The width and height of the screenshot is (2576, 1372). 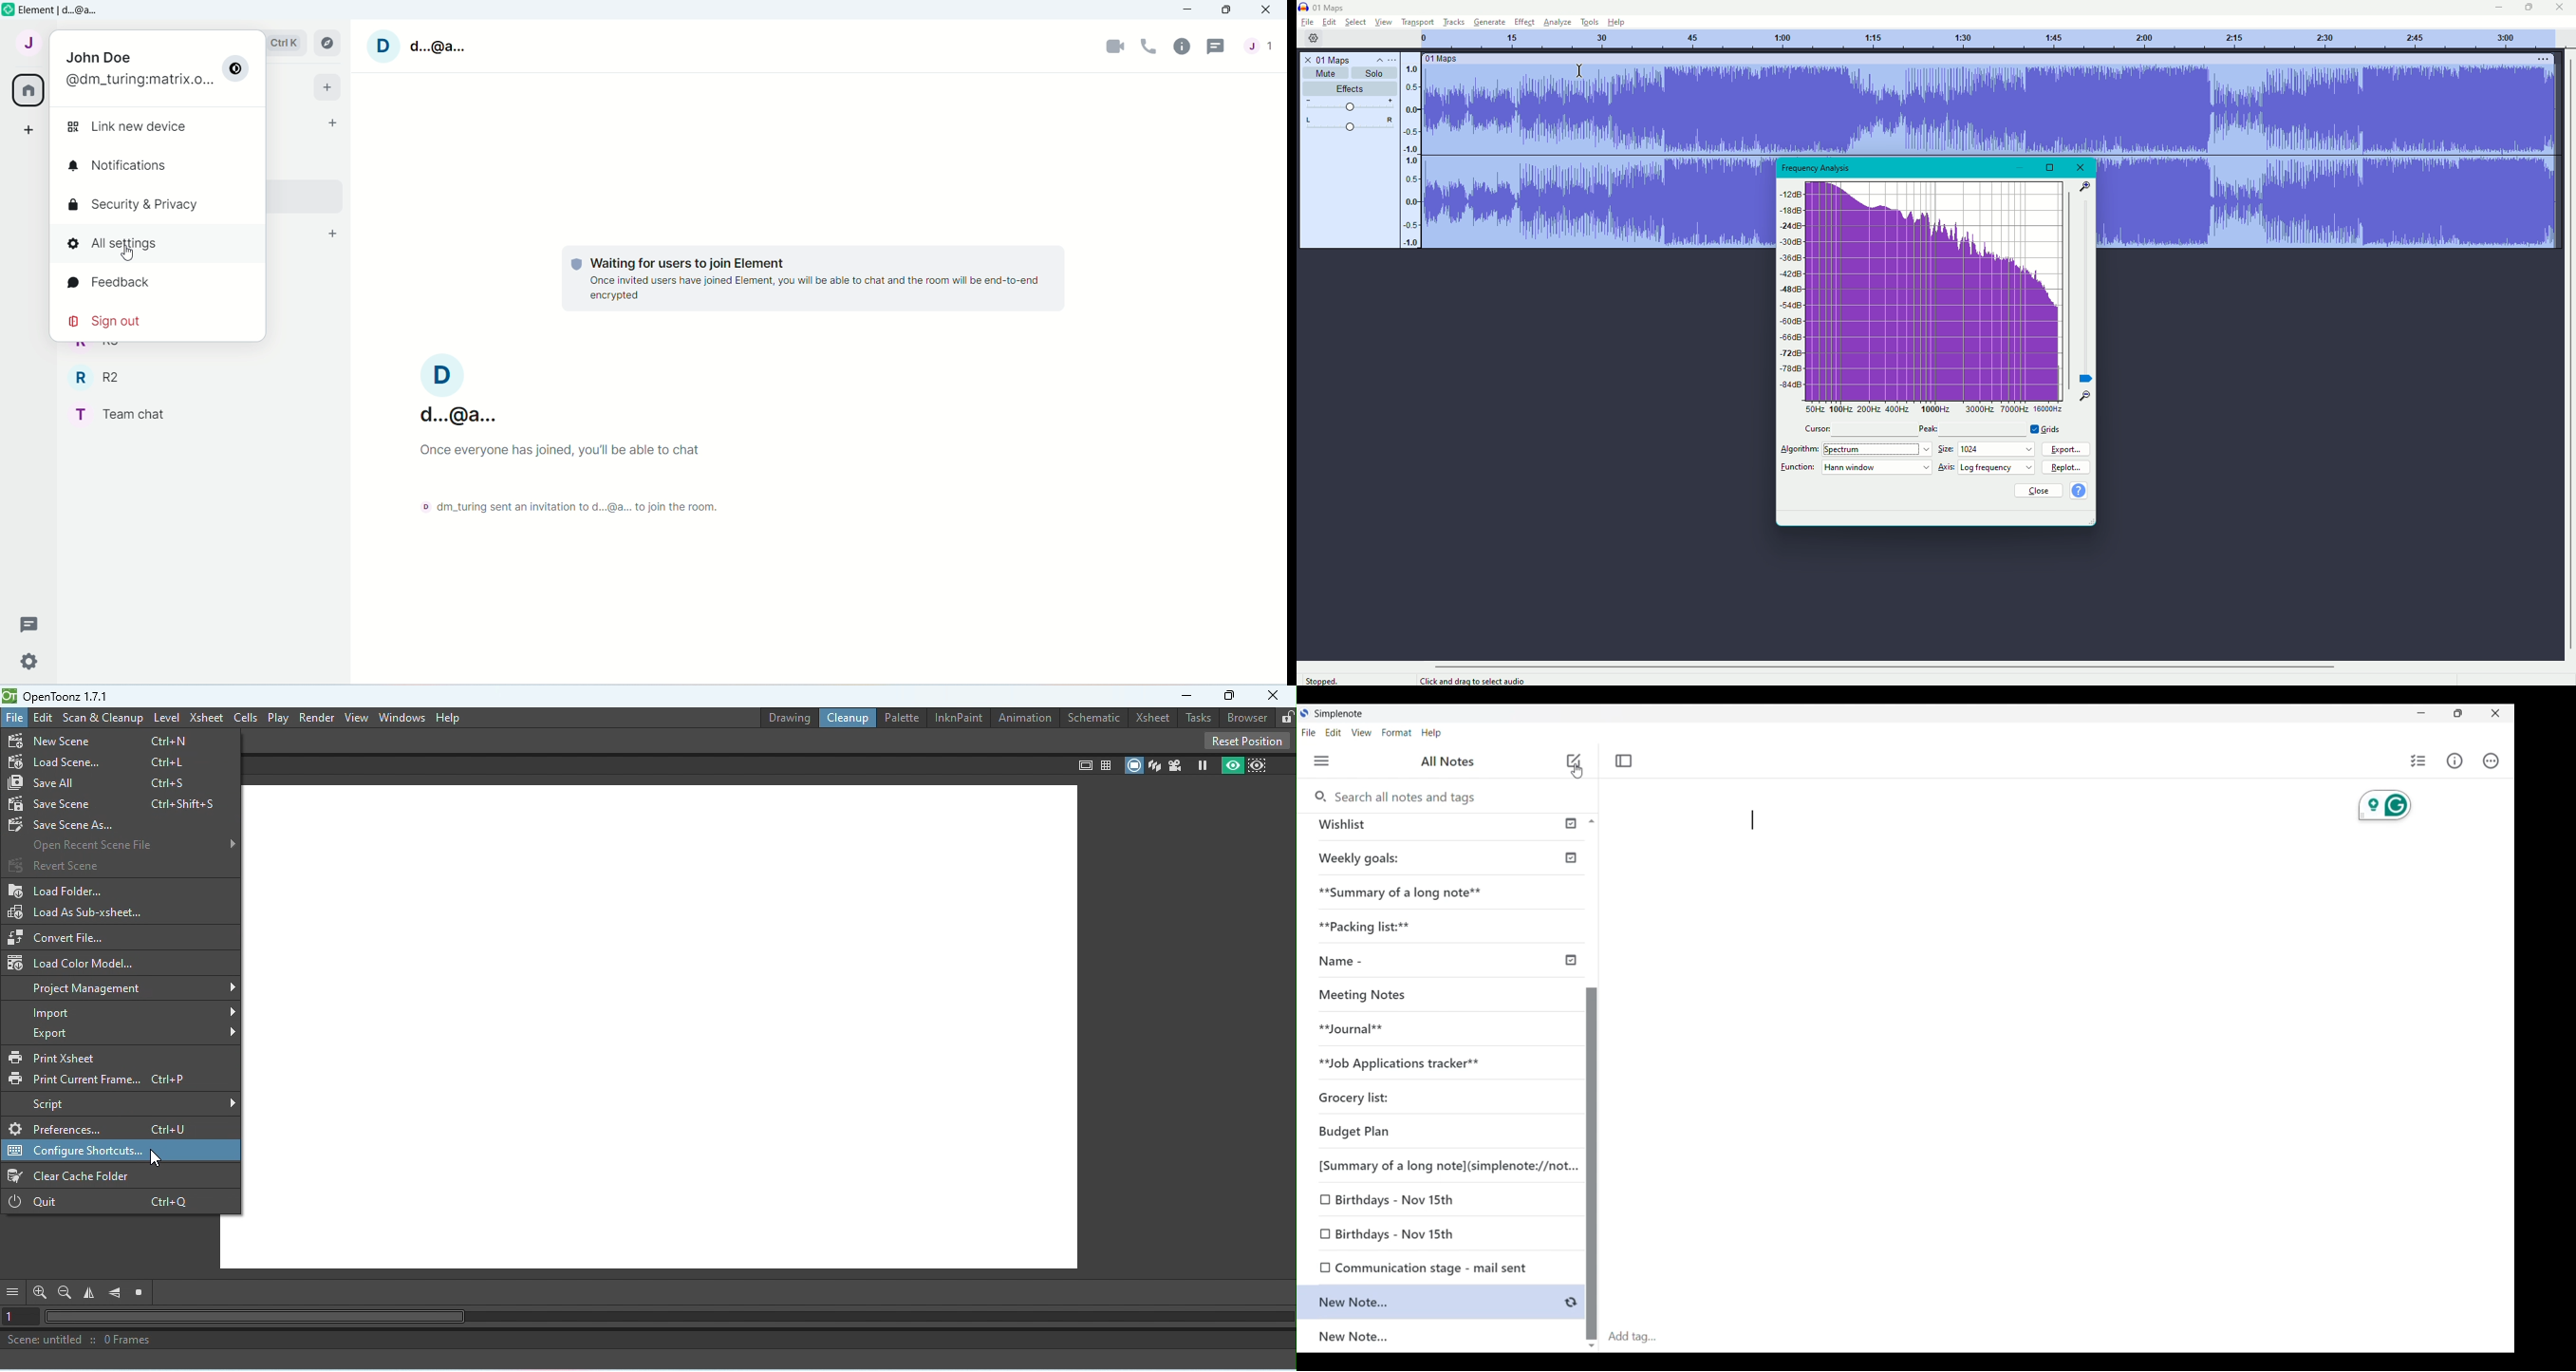 What do you see at coordinates (1262, 50) in the screenshot?
I see `People` at bounding box center [1262, 50].